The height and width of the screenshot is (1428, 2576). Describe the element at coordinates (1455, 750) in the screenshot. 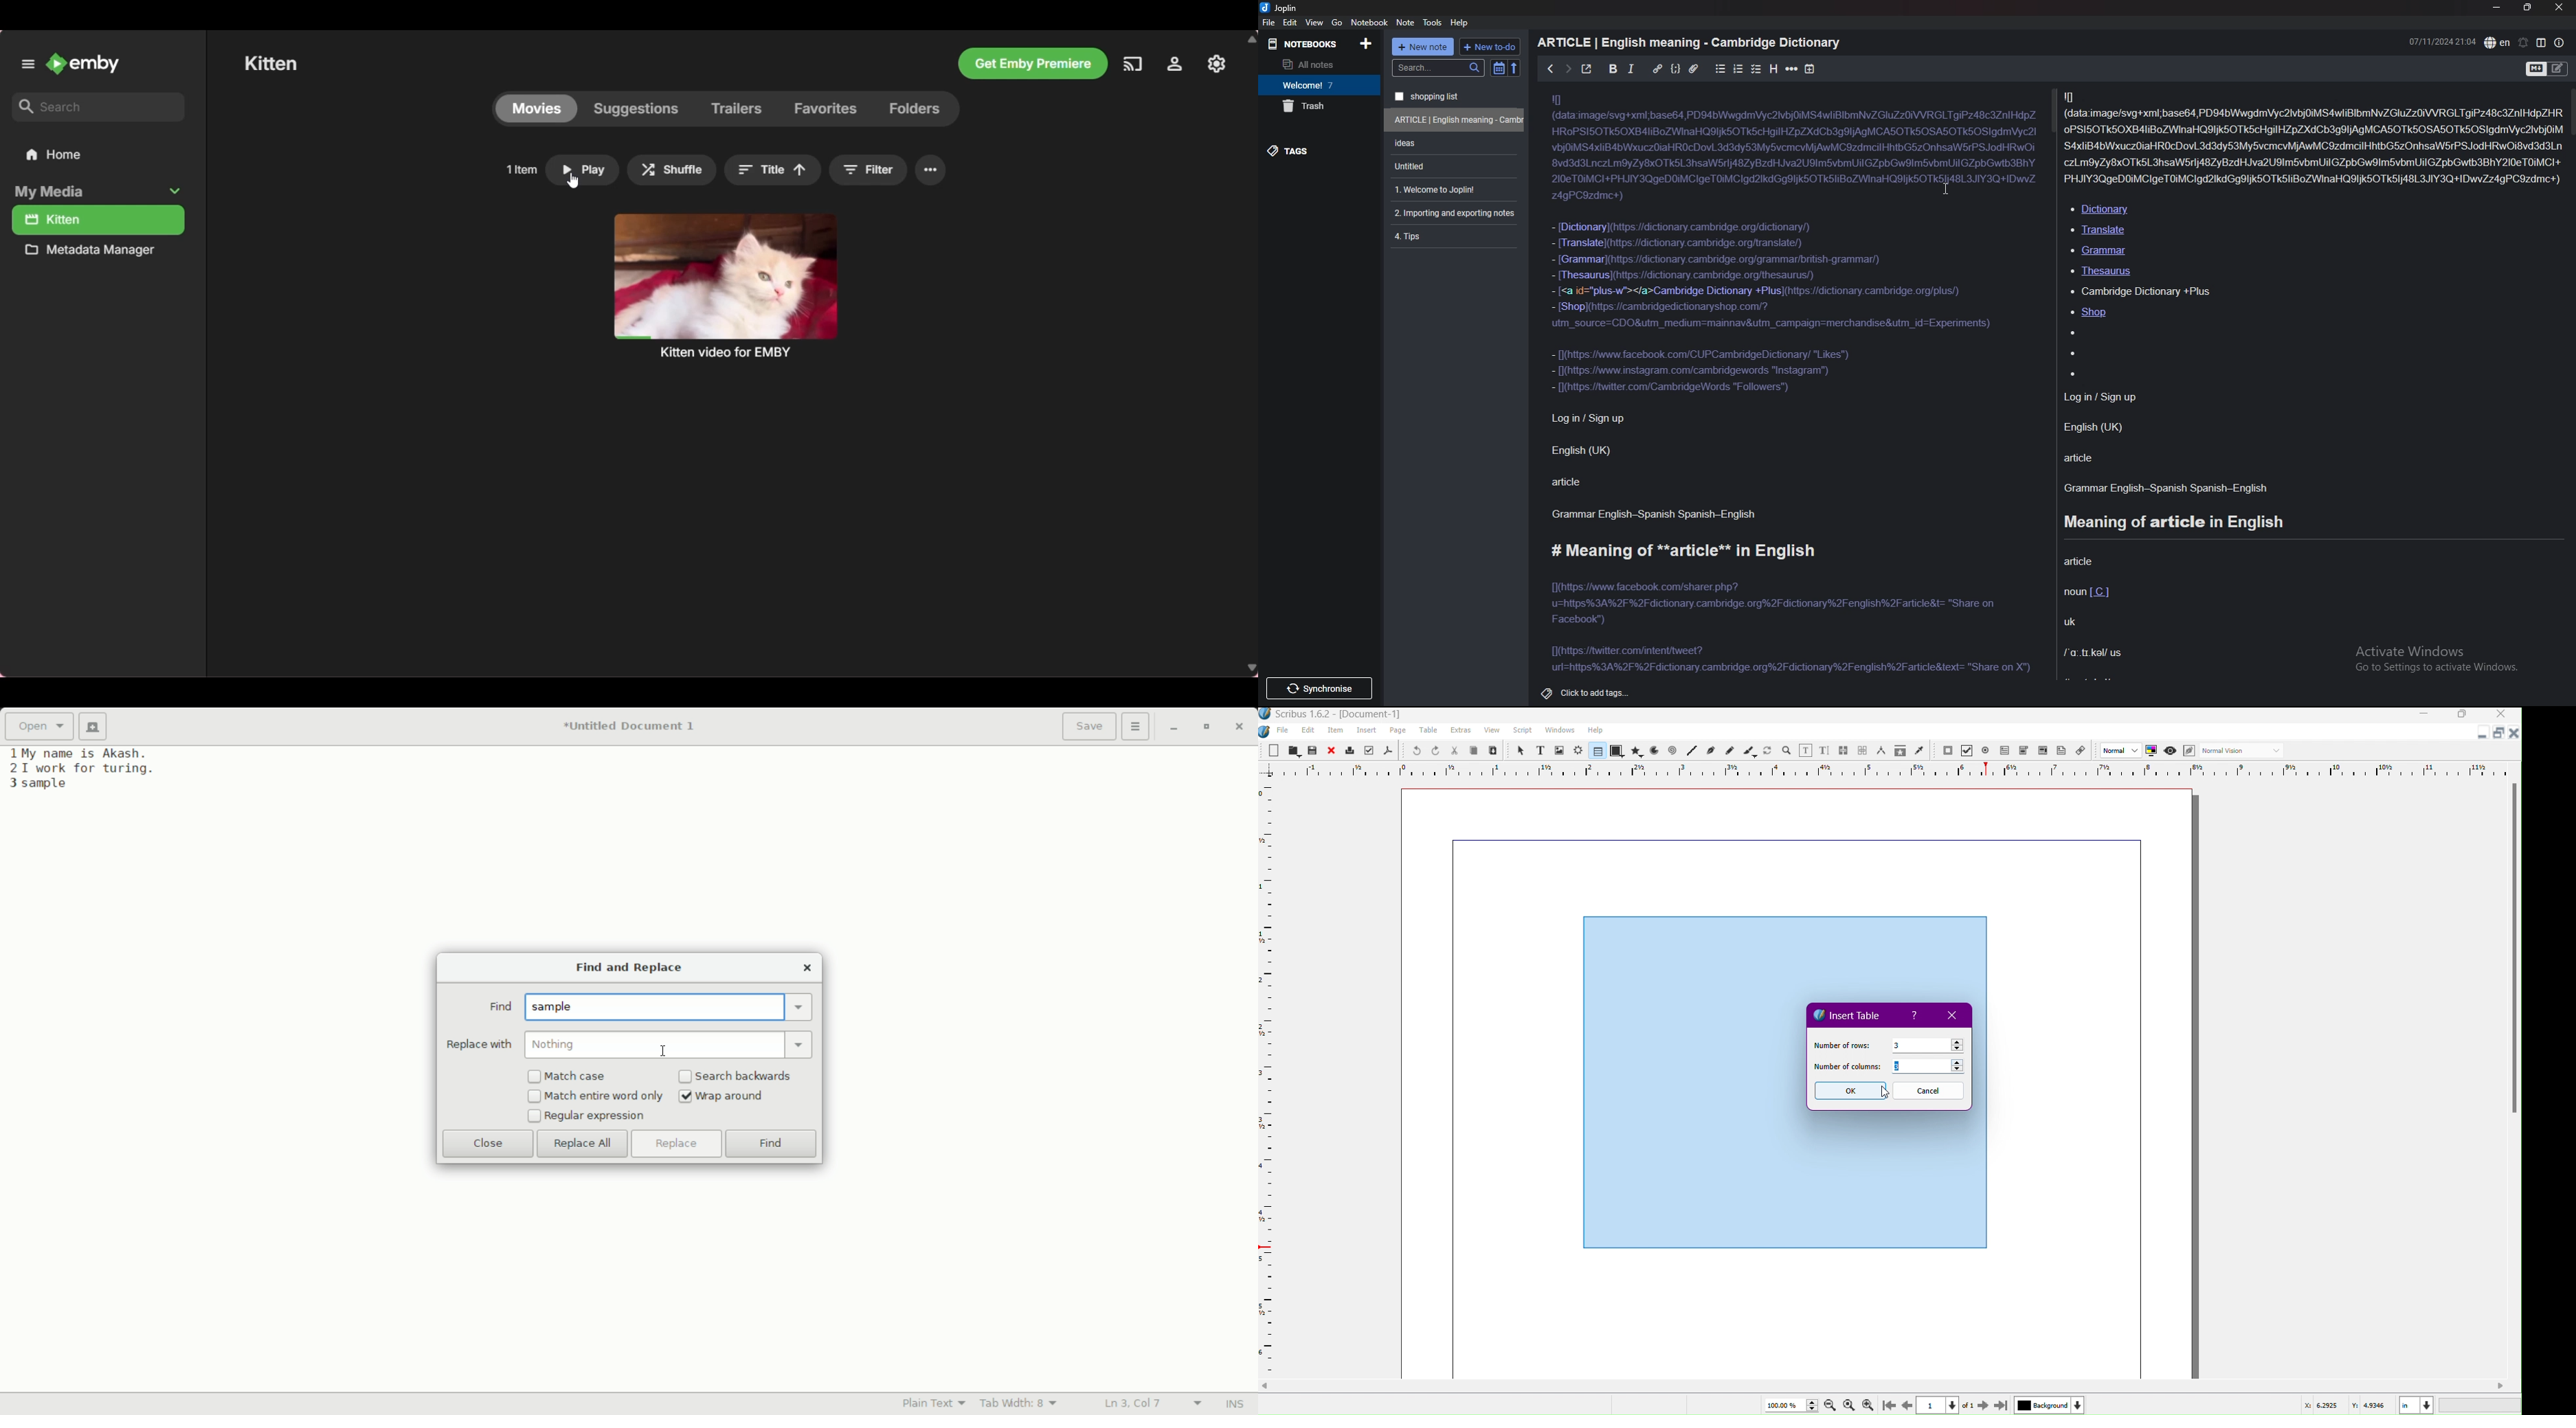

I see `Cut` at that location.